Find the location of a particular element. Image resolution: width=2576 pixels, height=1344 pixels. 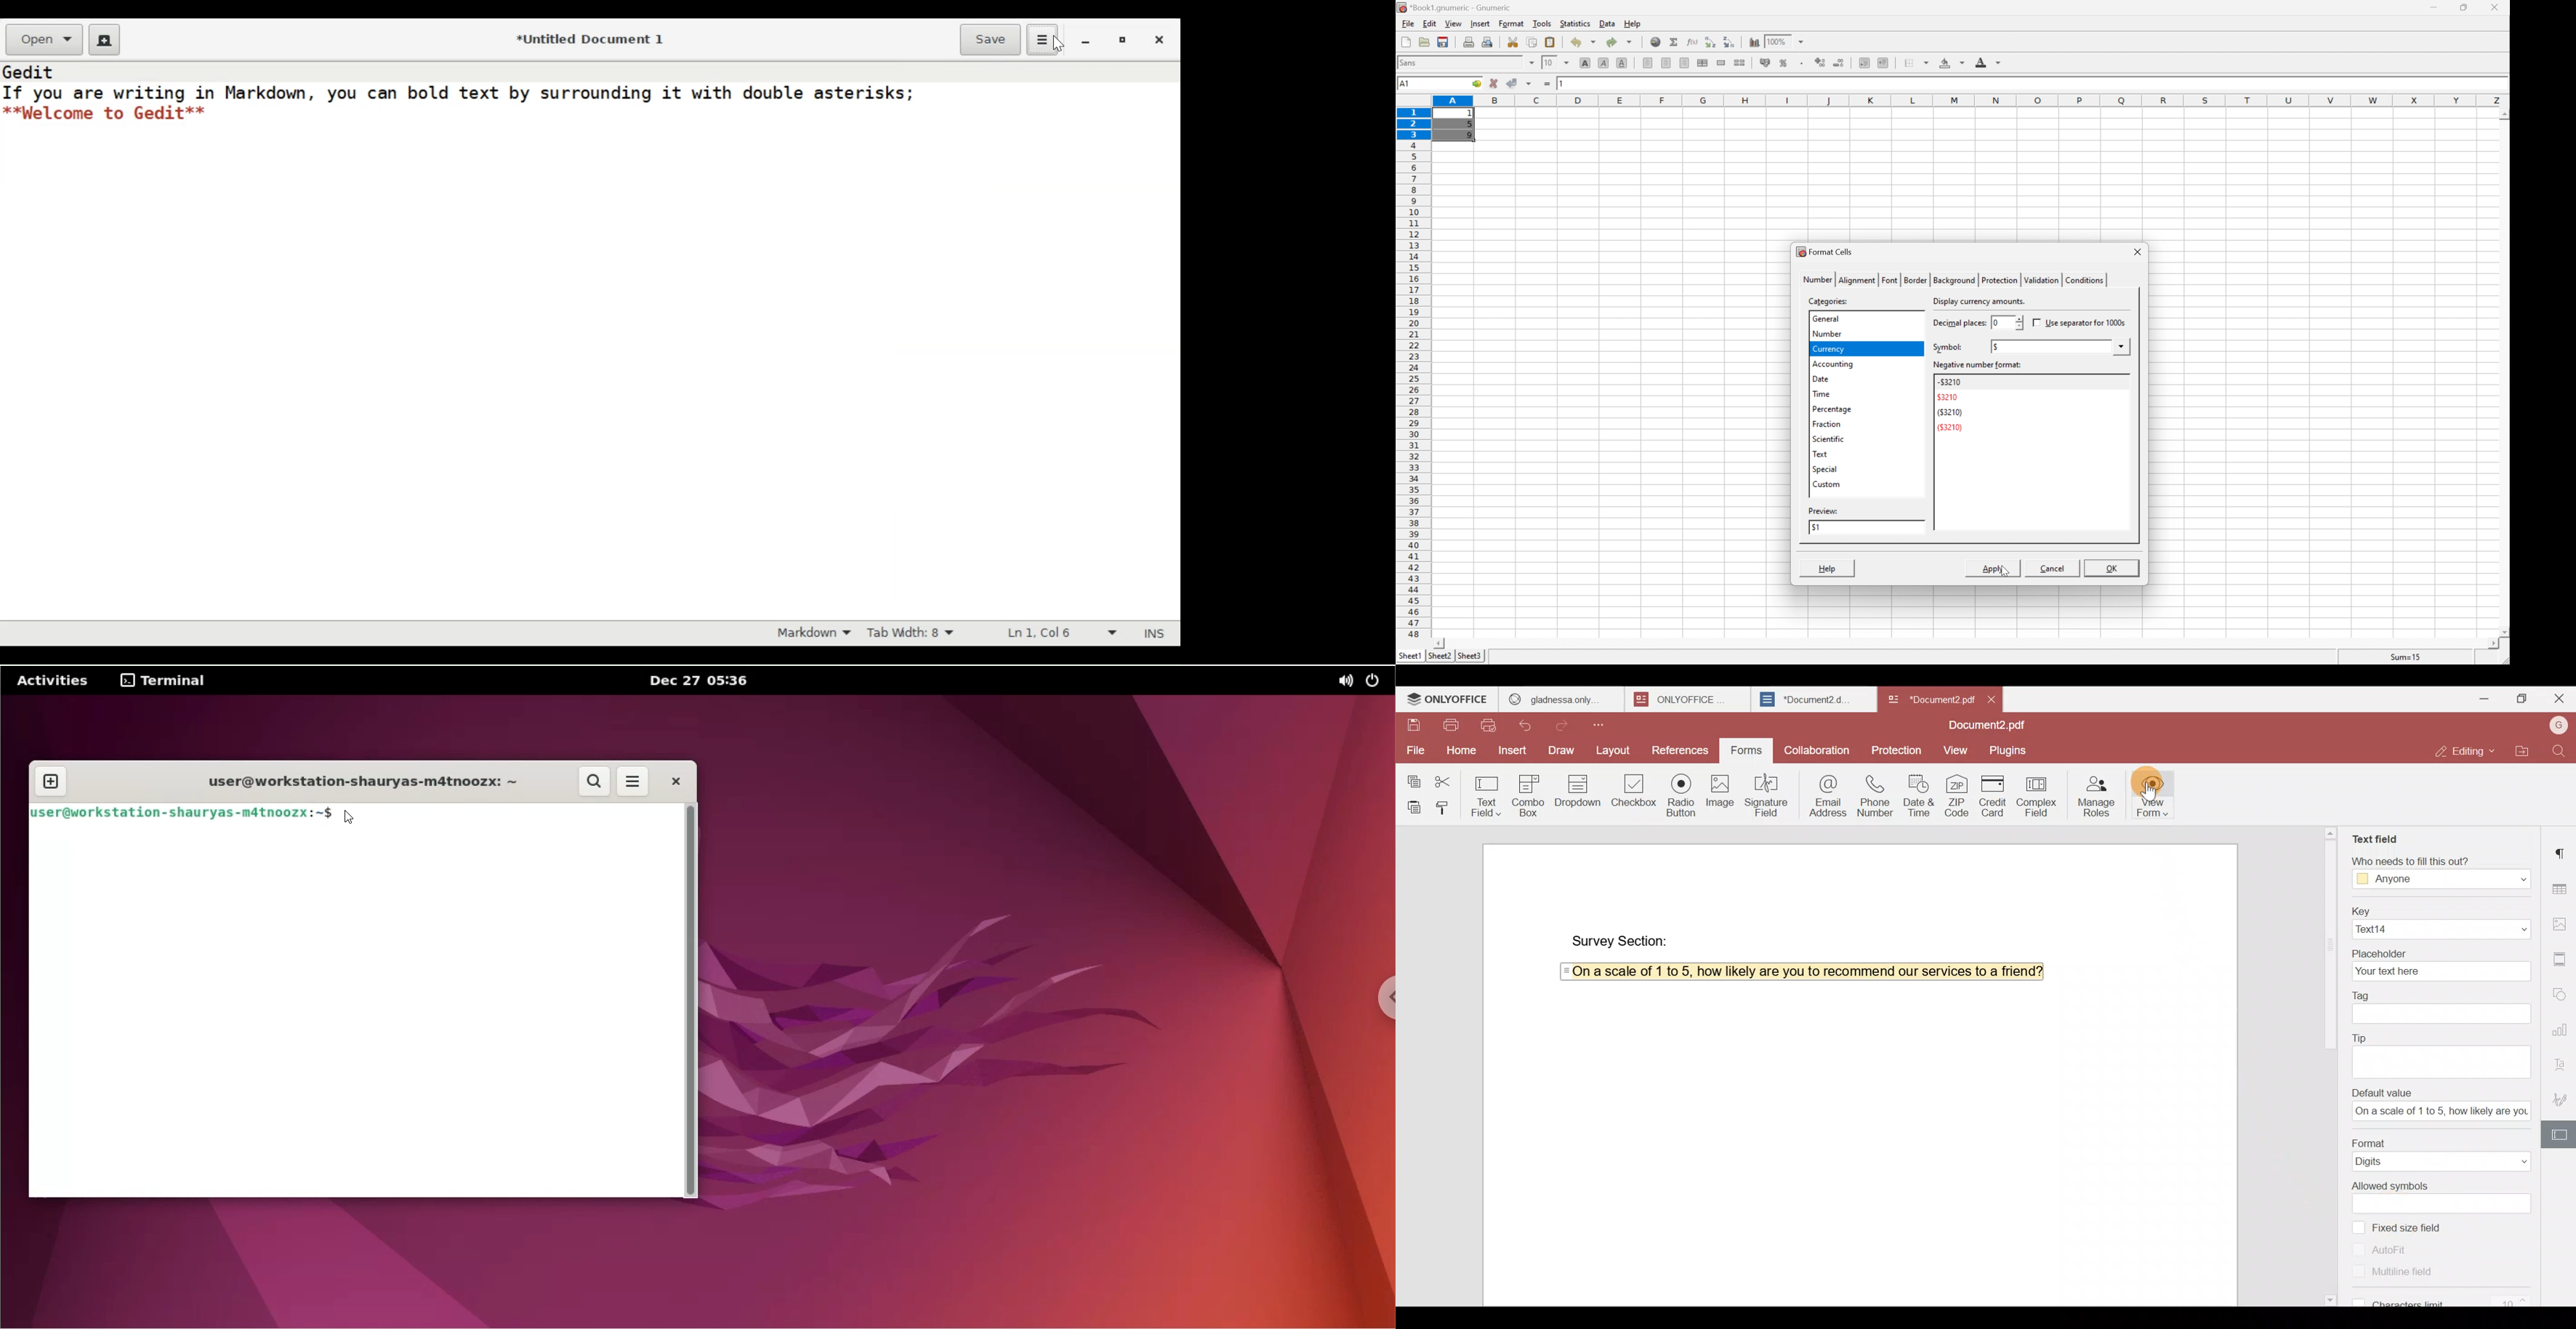

ZIP code is located at coordinates (1959, 794).